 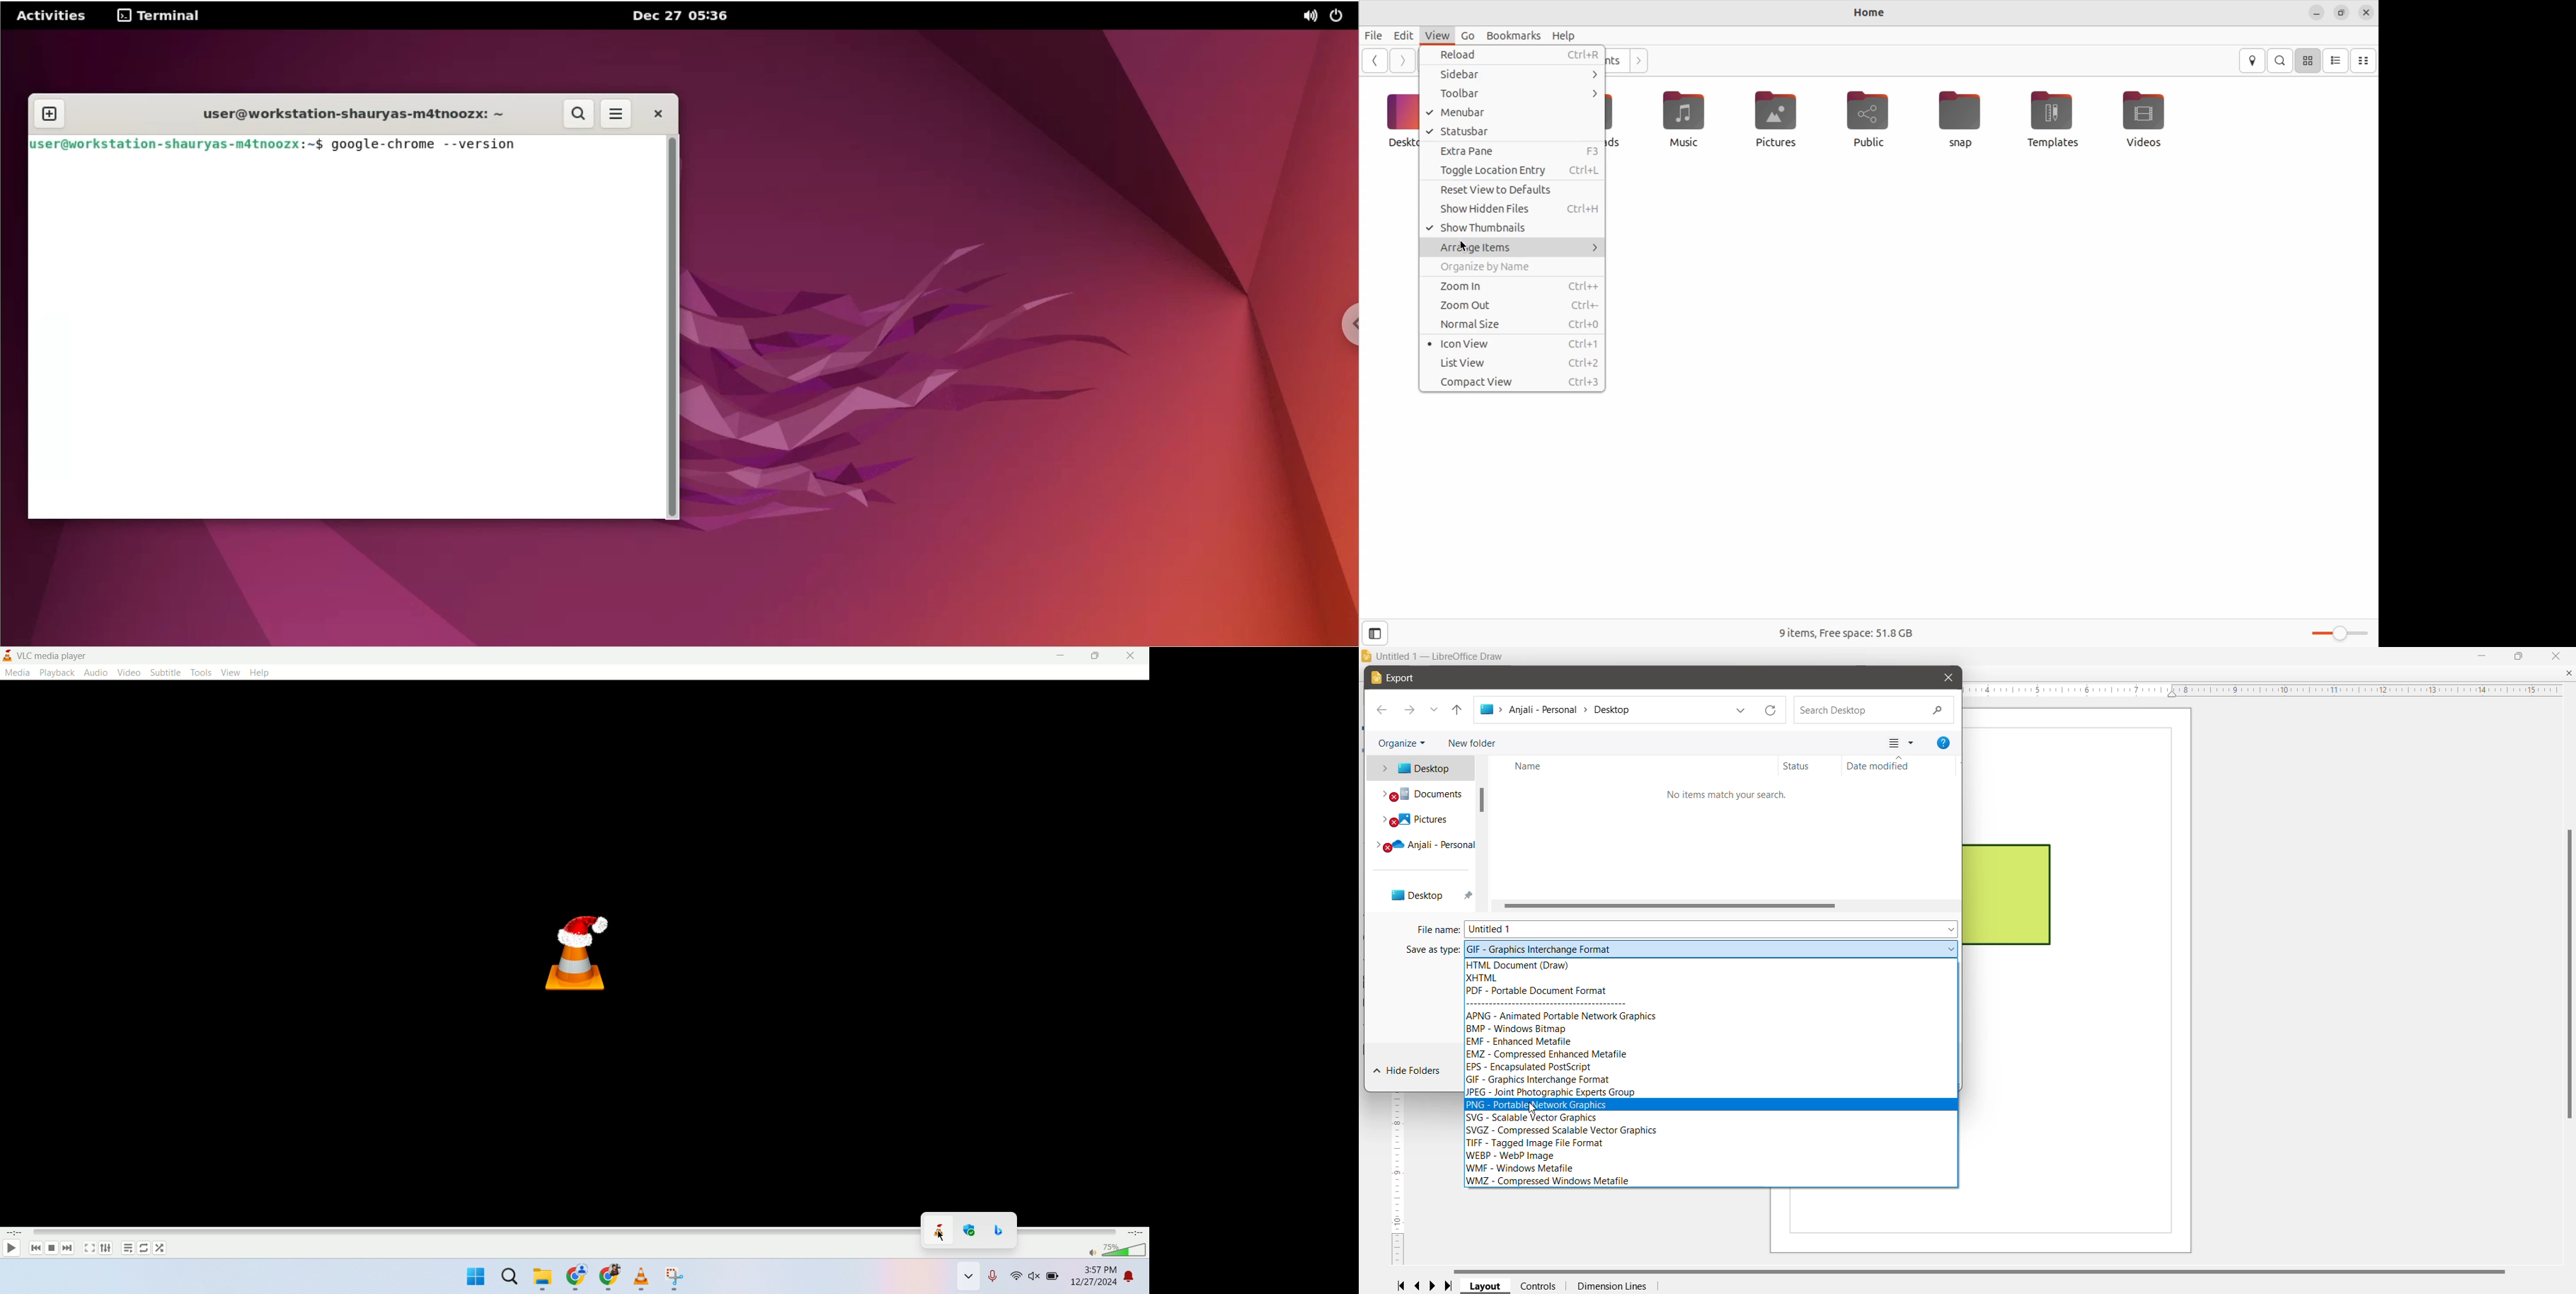 What do you see at coordinates (1902, 766) in the screenshot?
I see `Date modified` at bounding box center [1902, 766].